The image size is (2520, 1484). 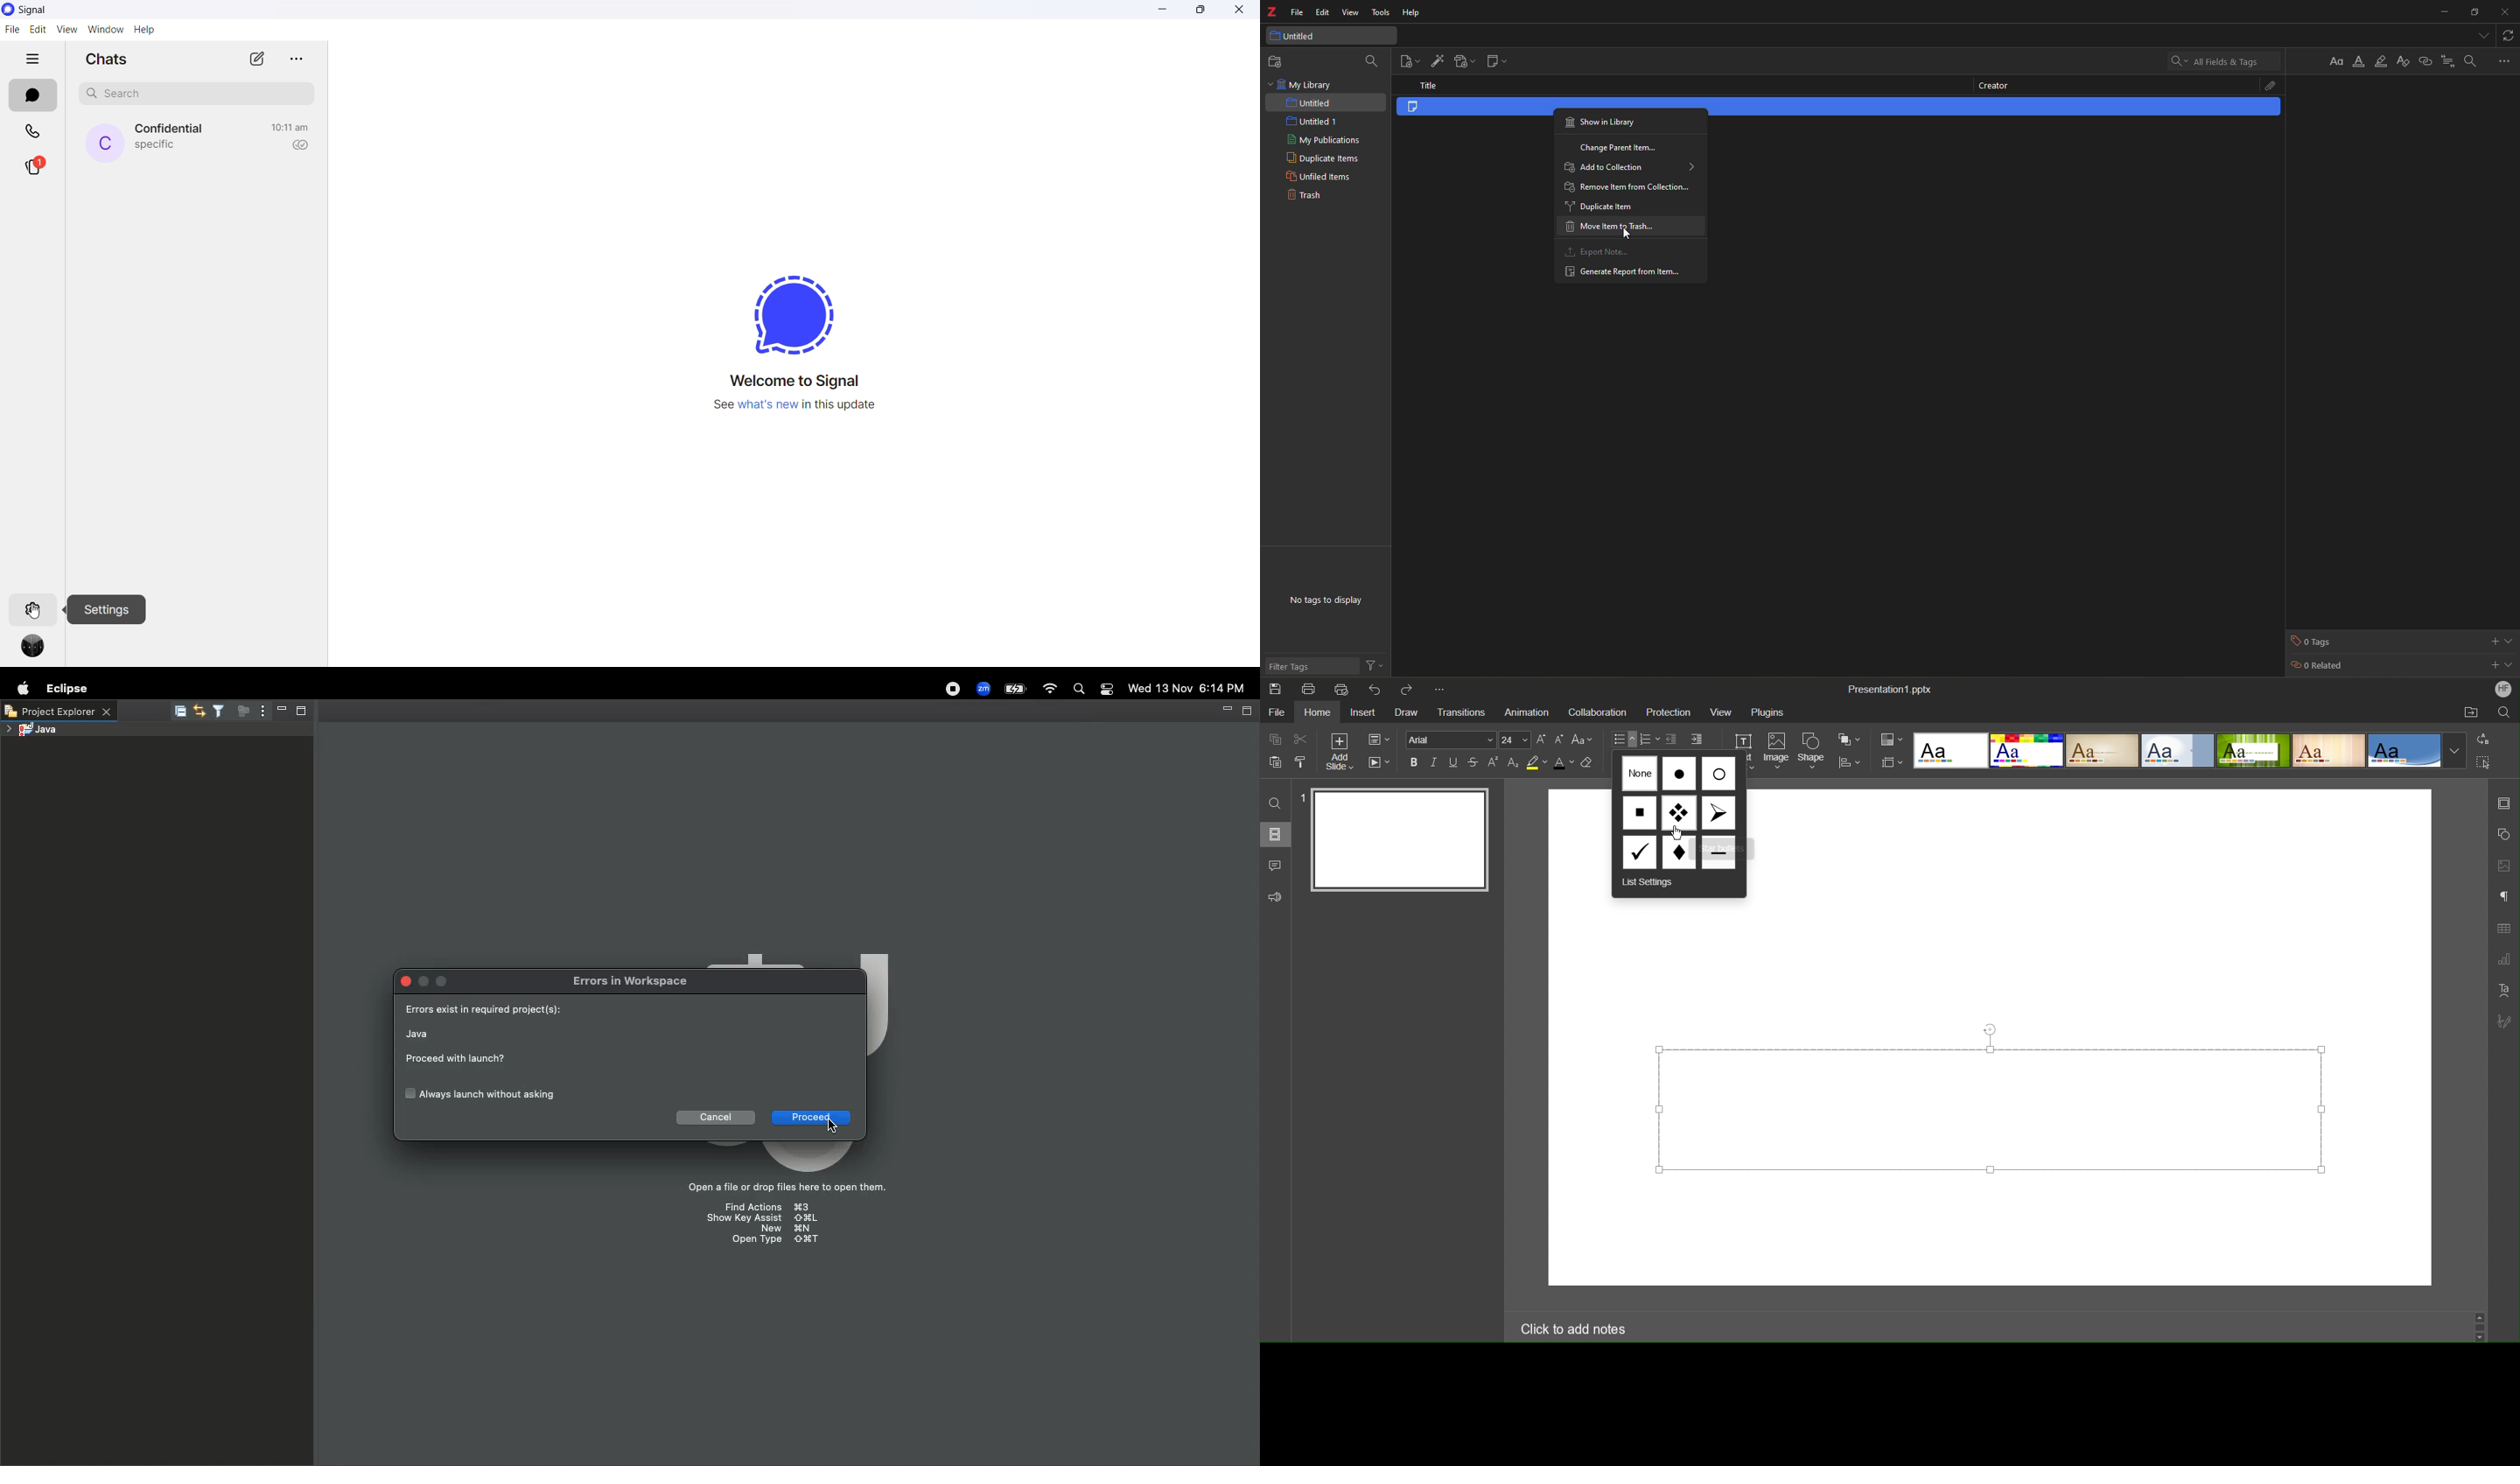 I want to click on Copy Style, so click(x=1300, y=762).